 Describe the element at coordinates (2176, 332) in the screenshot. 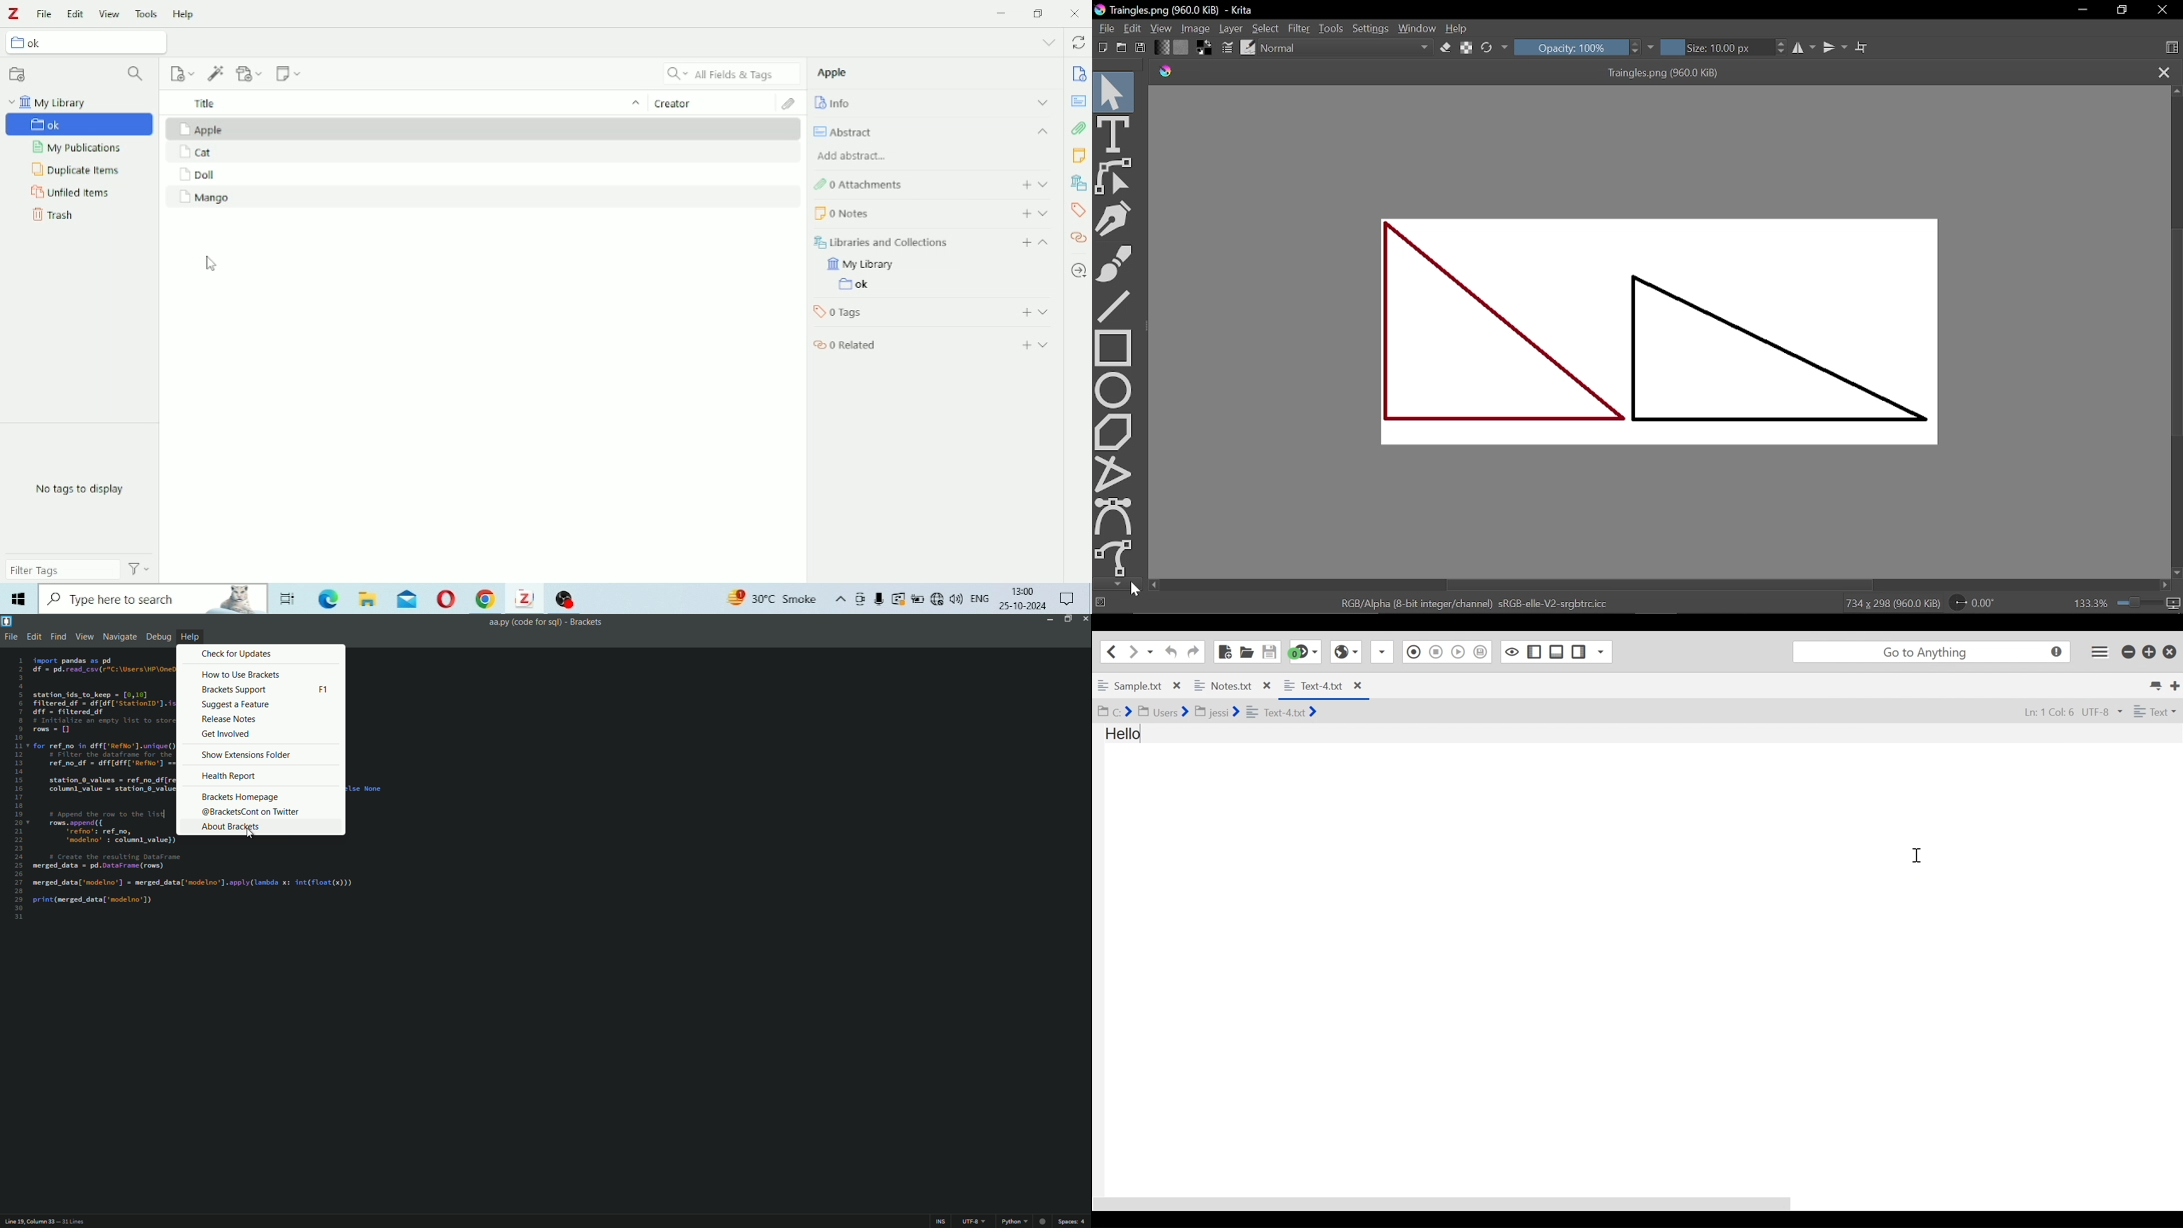

I see `Vertical scrollbar` at that location.